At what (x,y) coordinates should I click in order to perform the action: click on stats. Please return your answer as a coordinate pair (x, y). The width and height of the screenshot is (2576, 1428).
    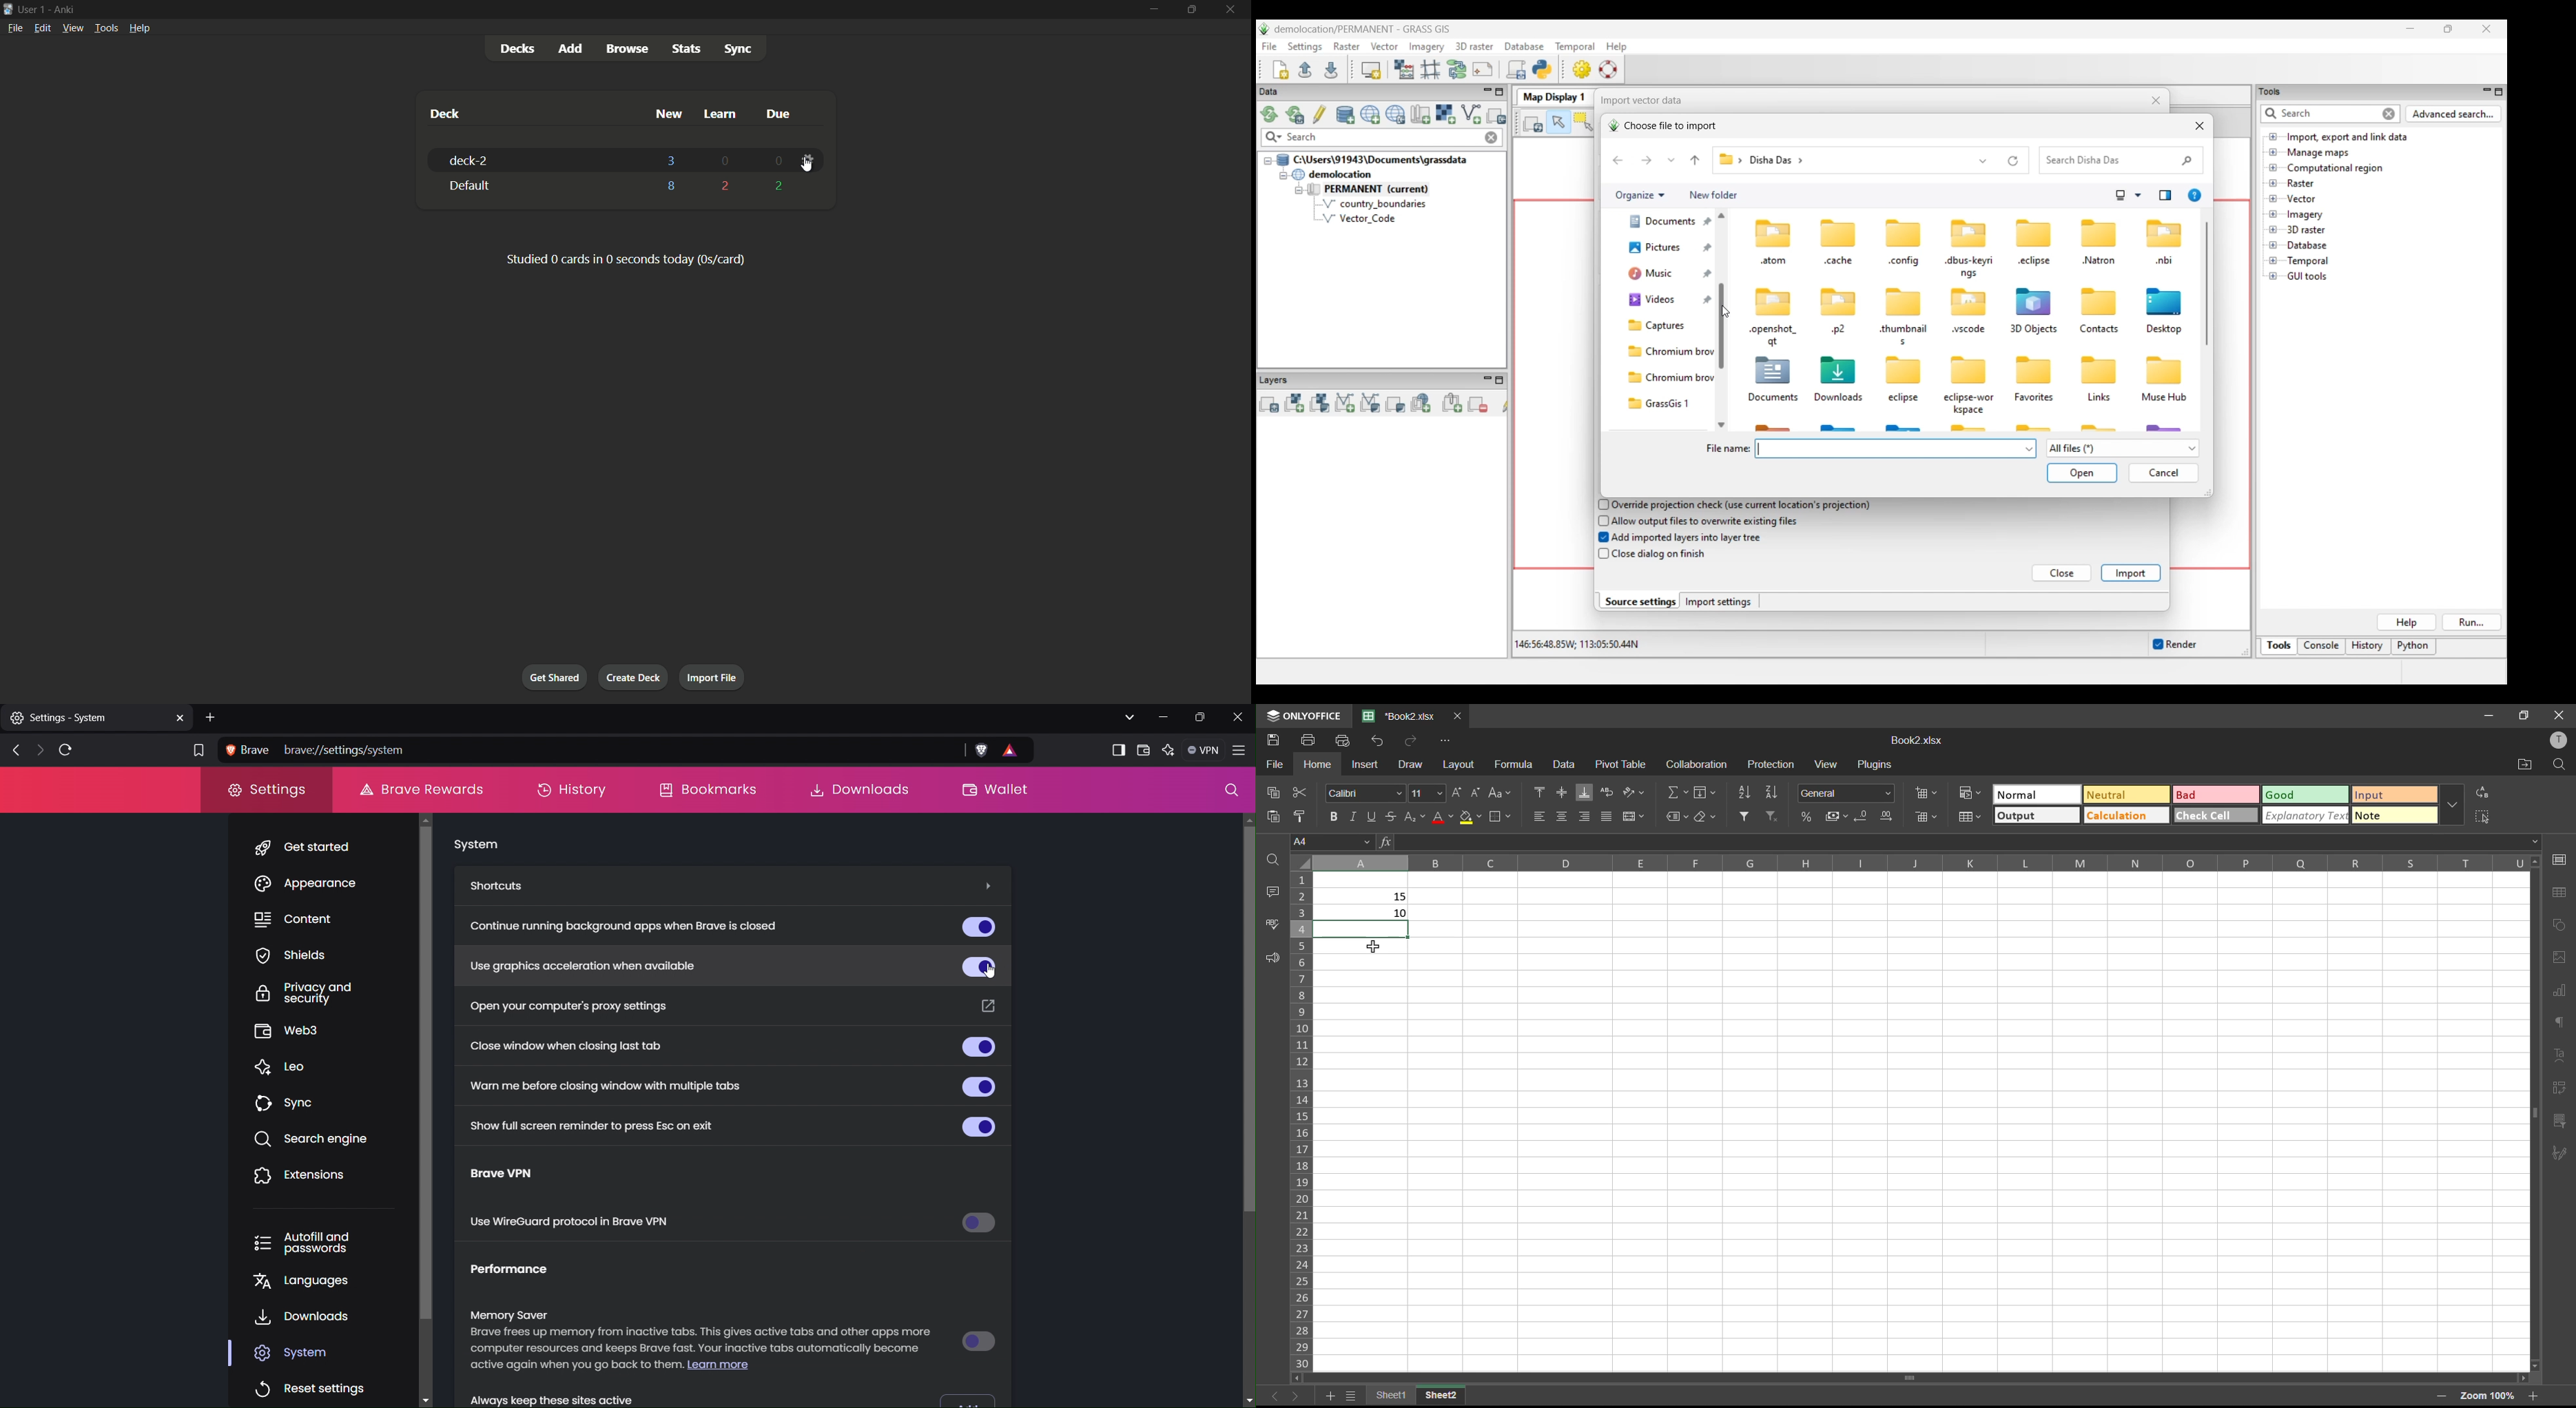
    Looking at the image, I should click on (685, 50).